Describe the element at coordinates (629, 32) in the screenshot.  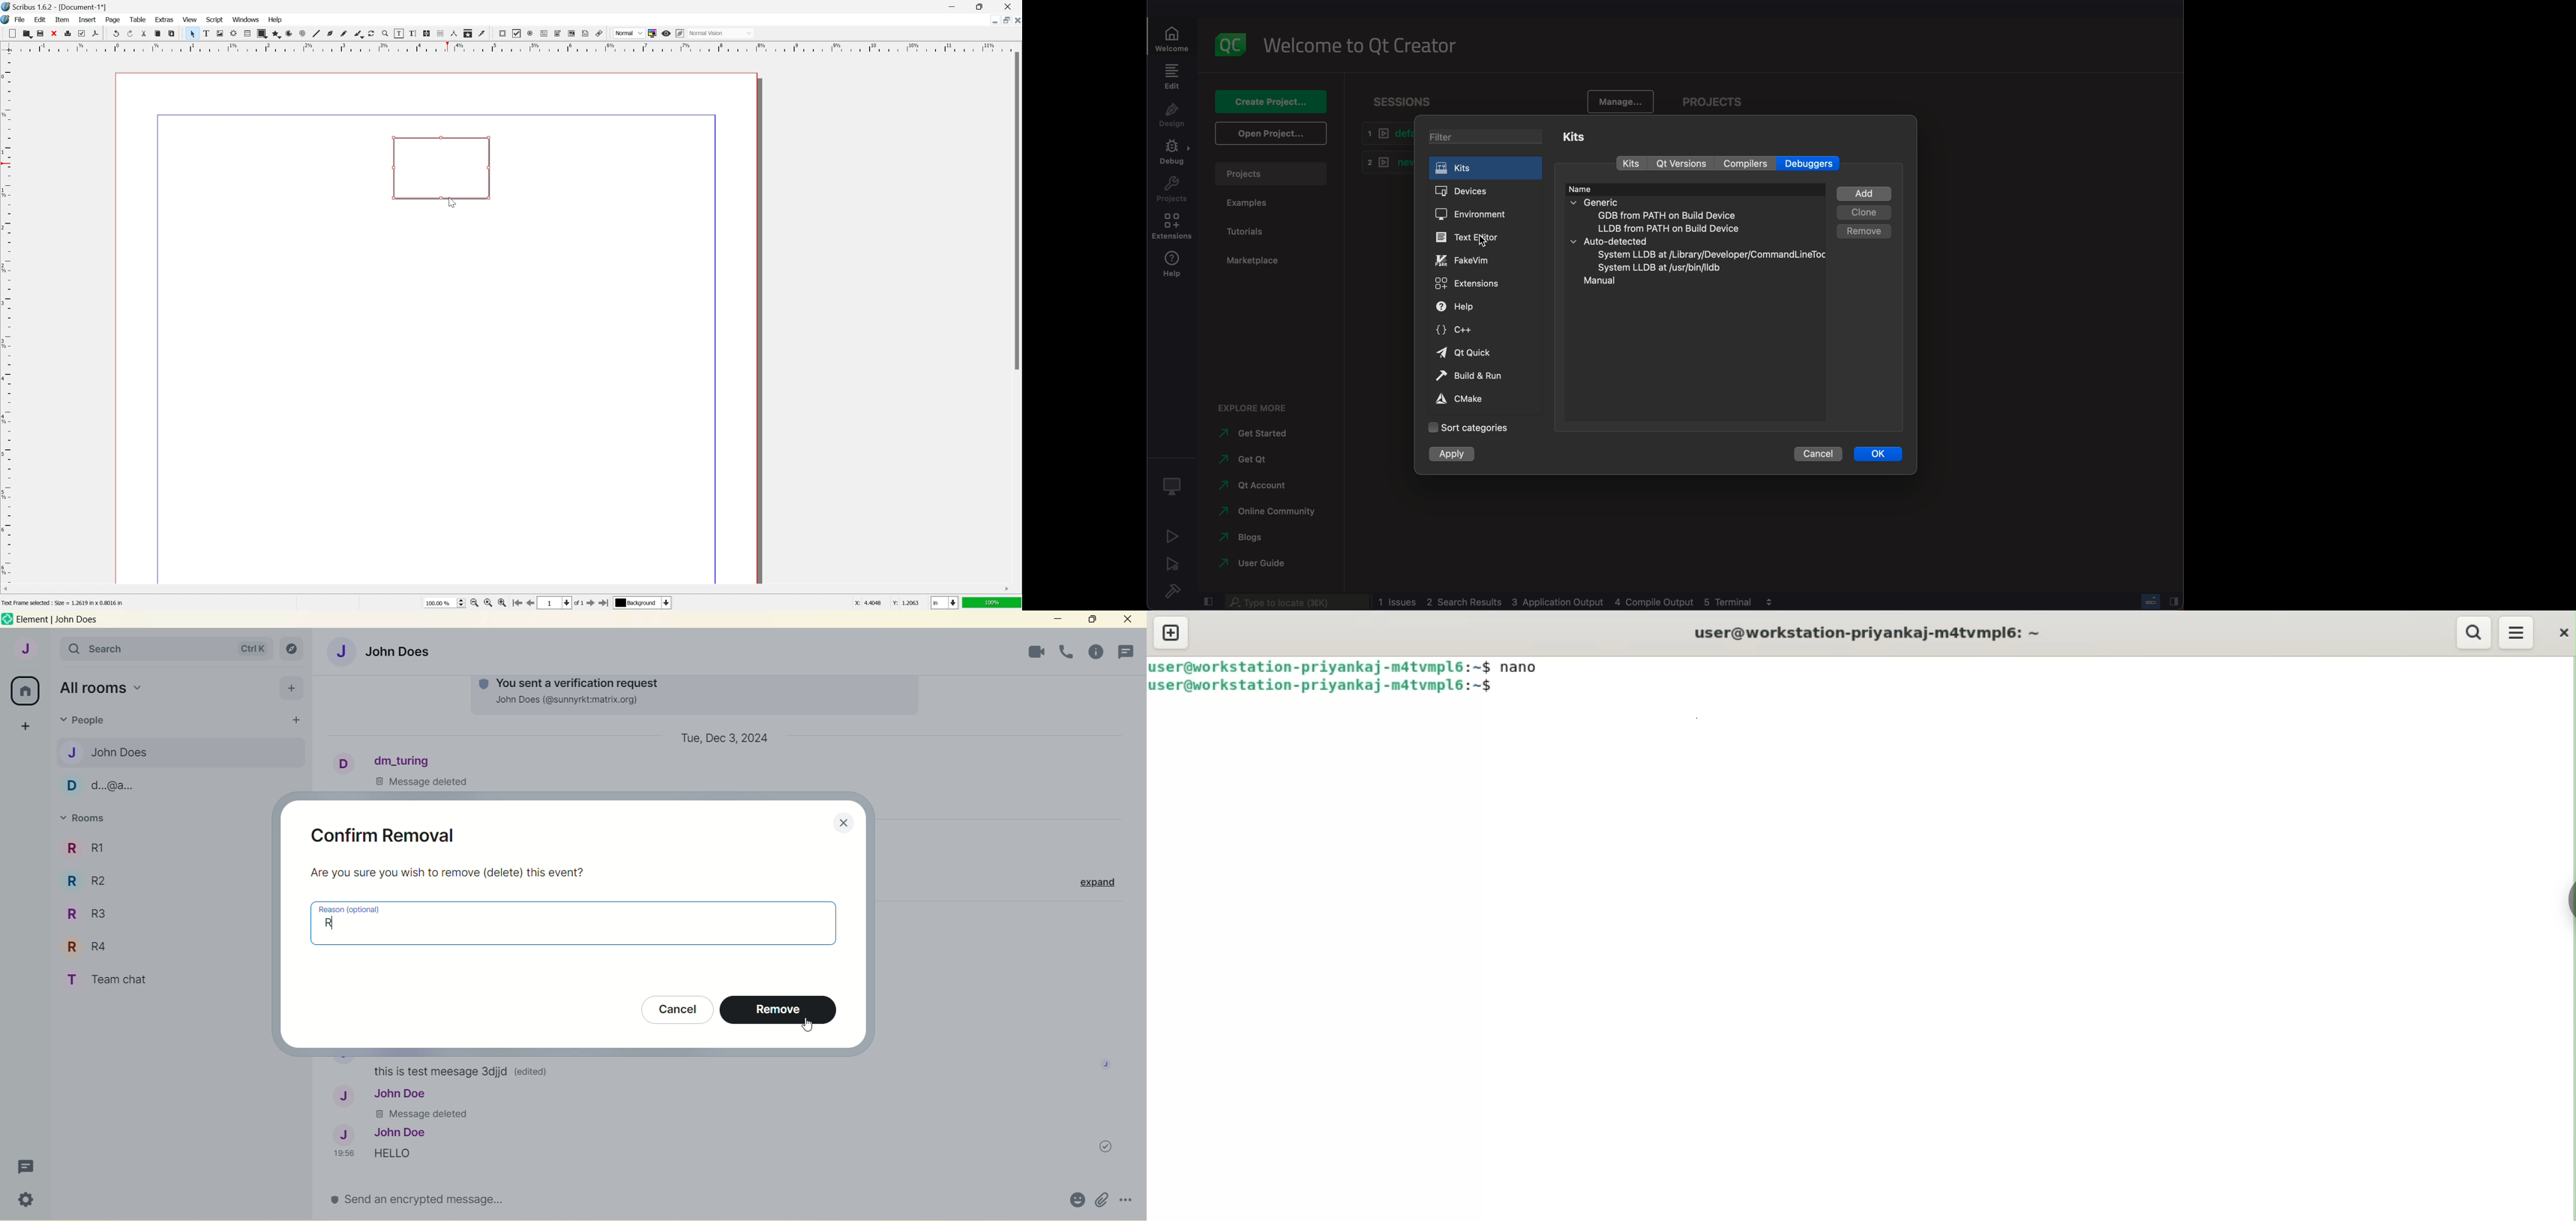
I see `normal` at that location.